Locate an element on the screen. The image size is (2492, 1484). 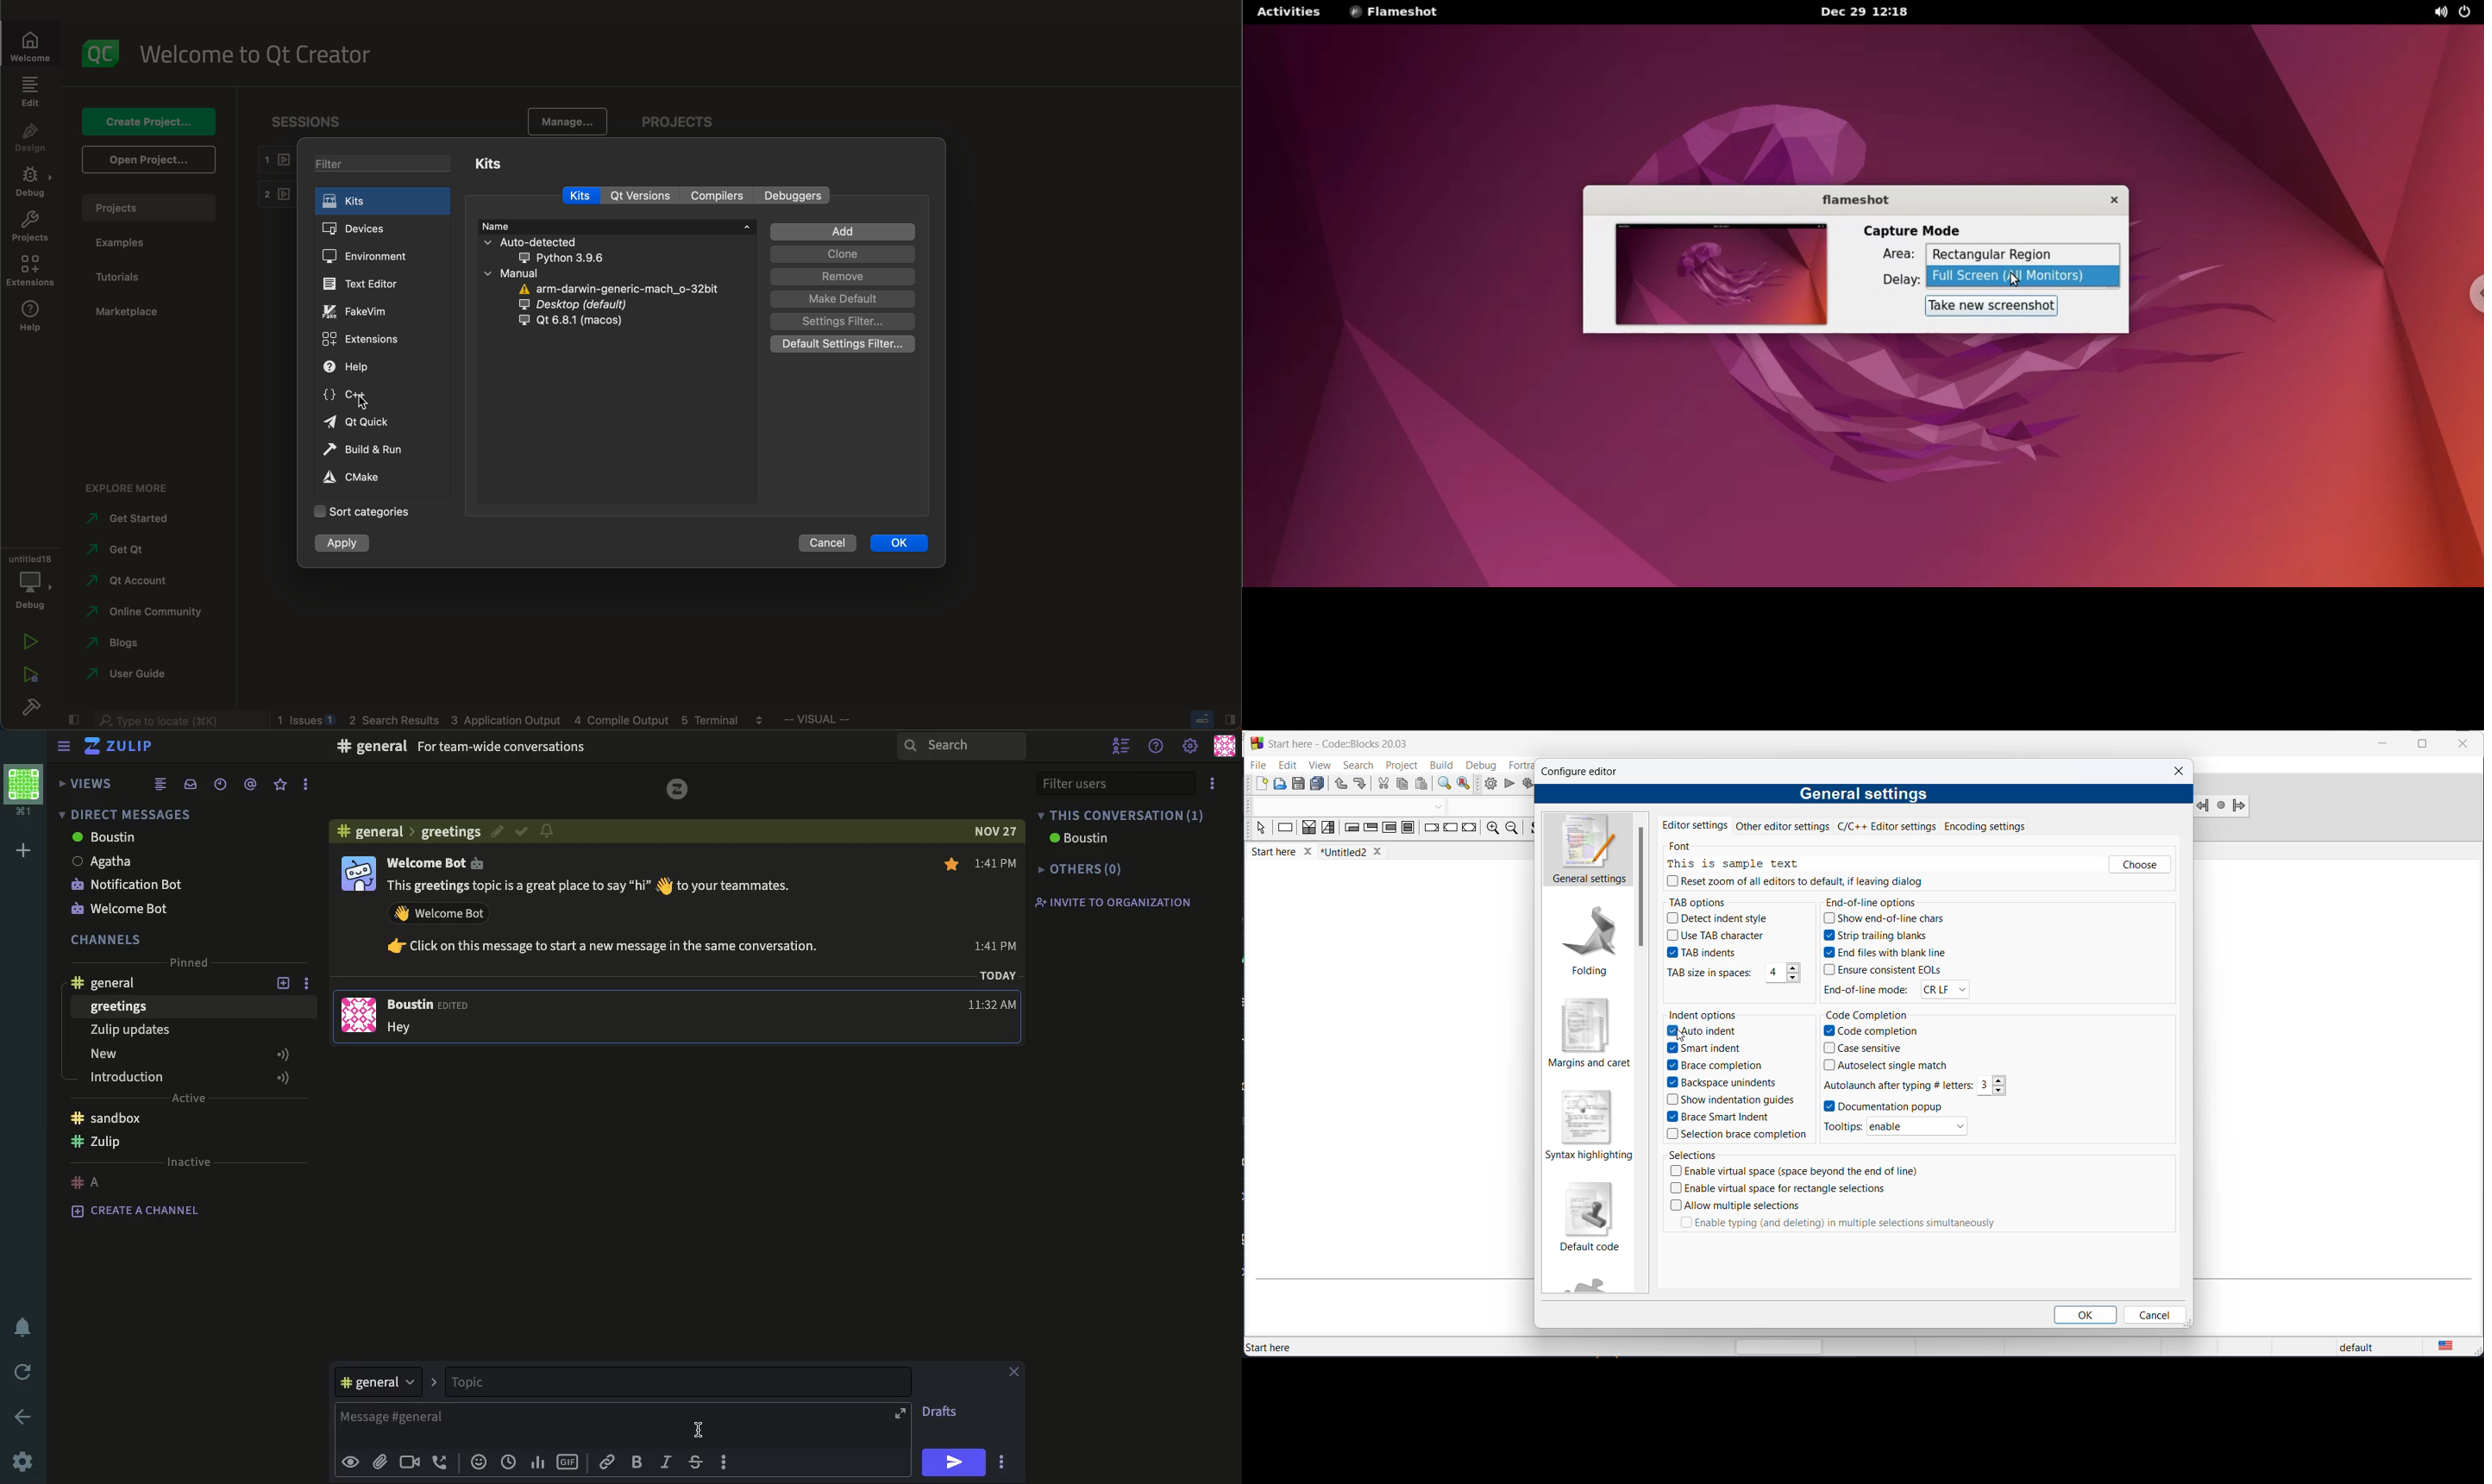
welcome is located at coordinates (36, 45).